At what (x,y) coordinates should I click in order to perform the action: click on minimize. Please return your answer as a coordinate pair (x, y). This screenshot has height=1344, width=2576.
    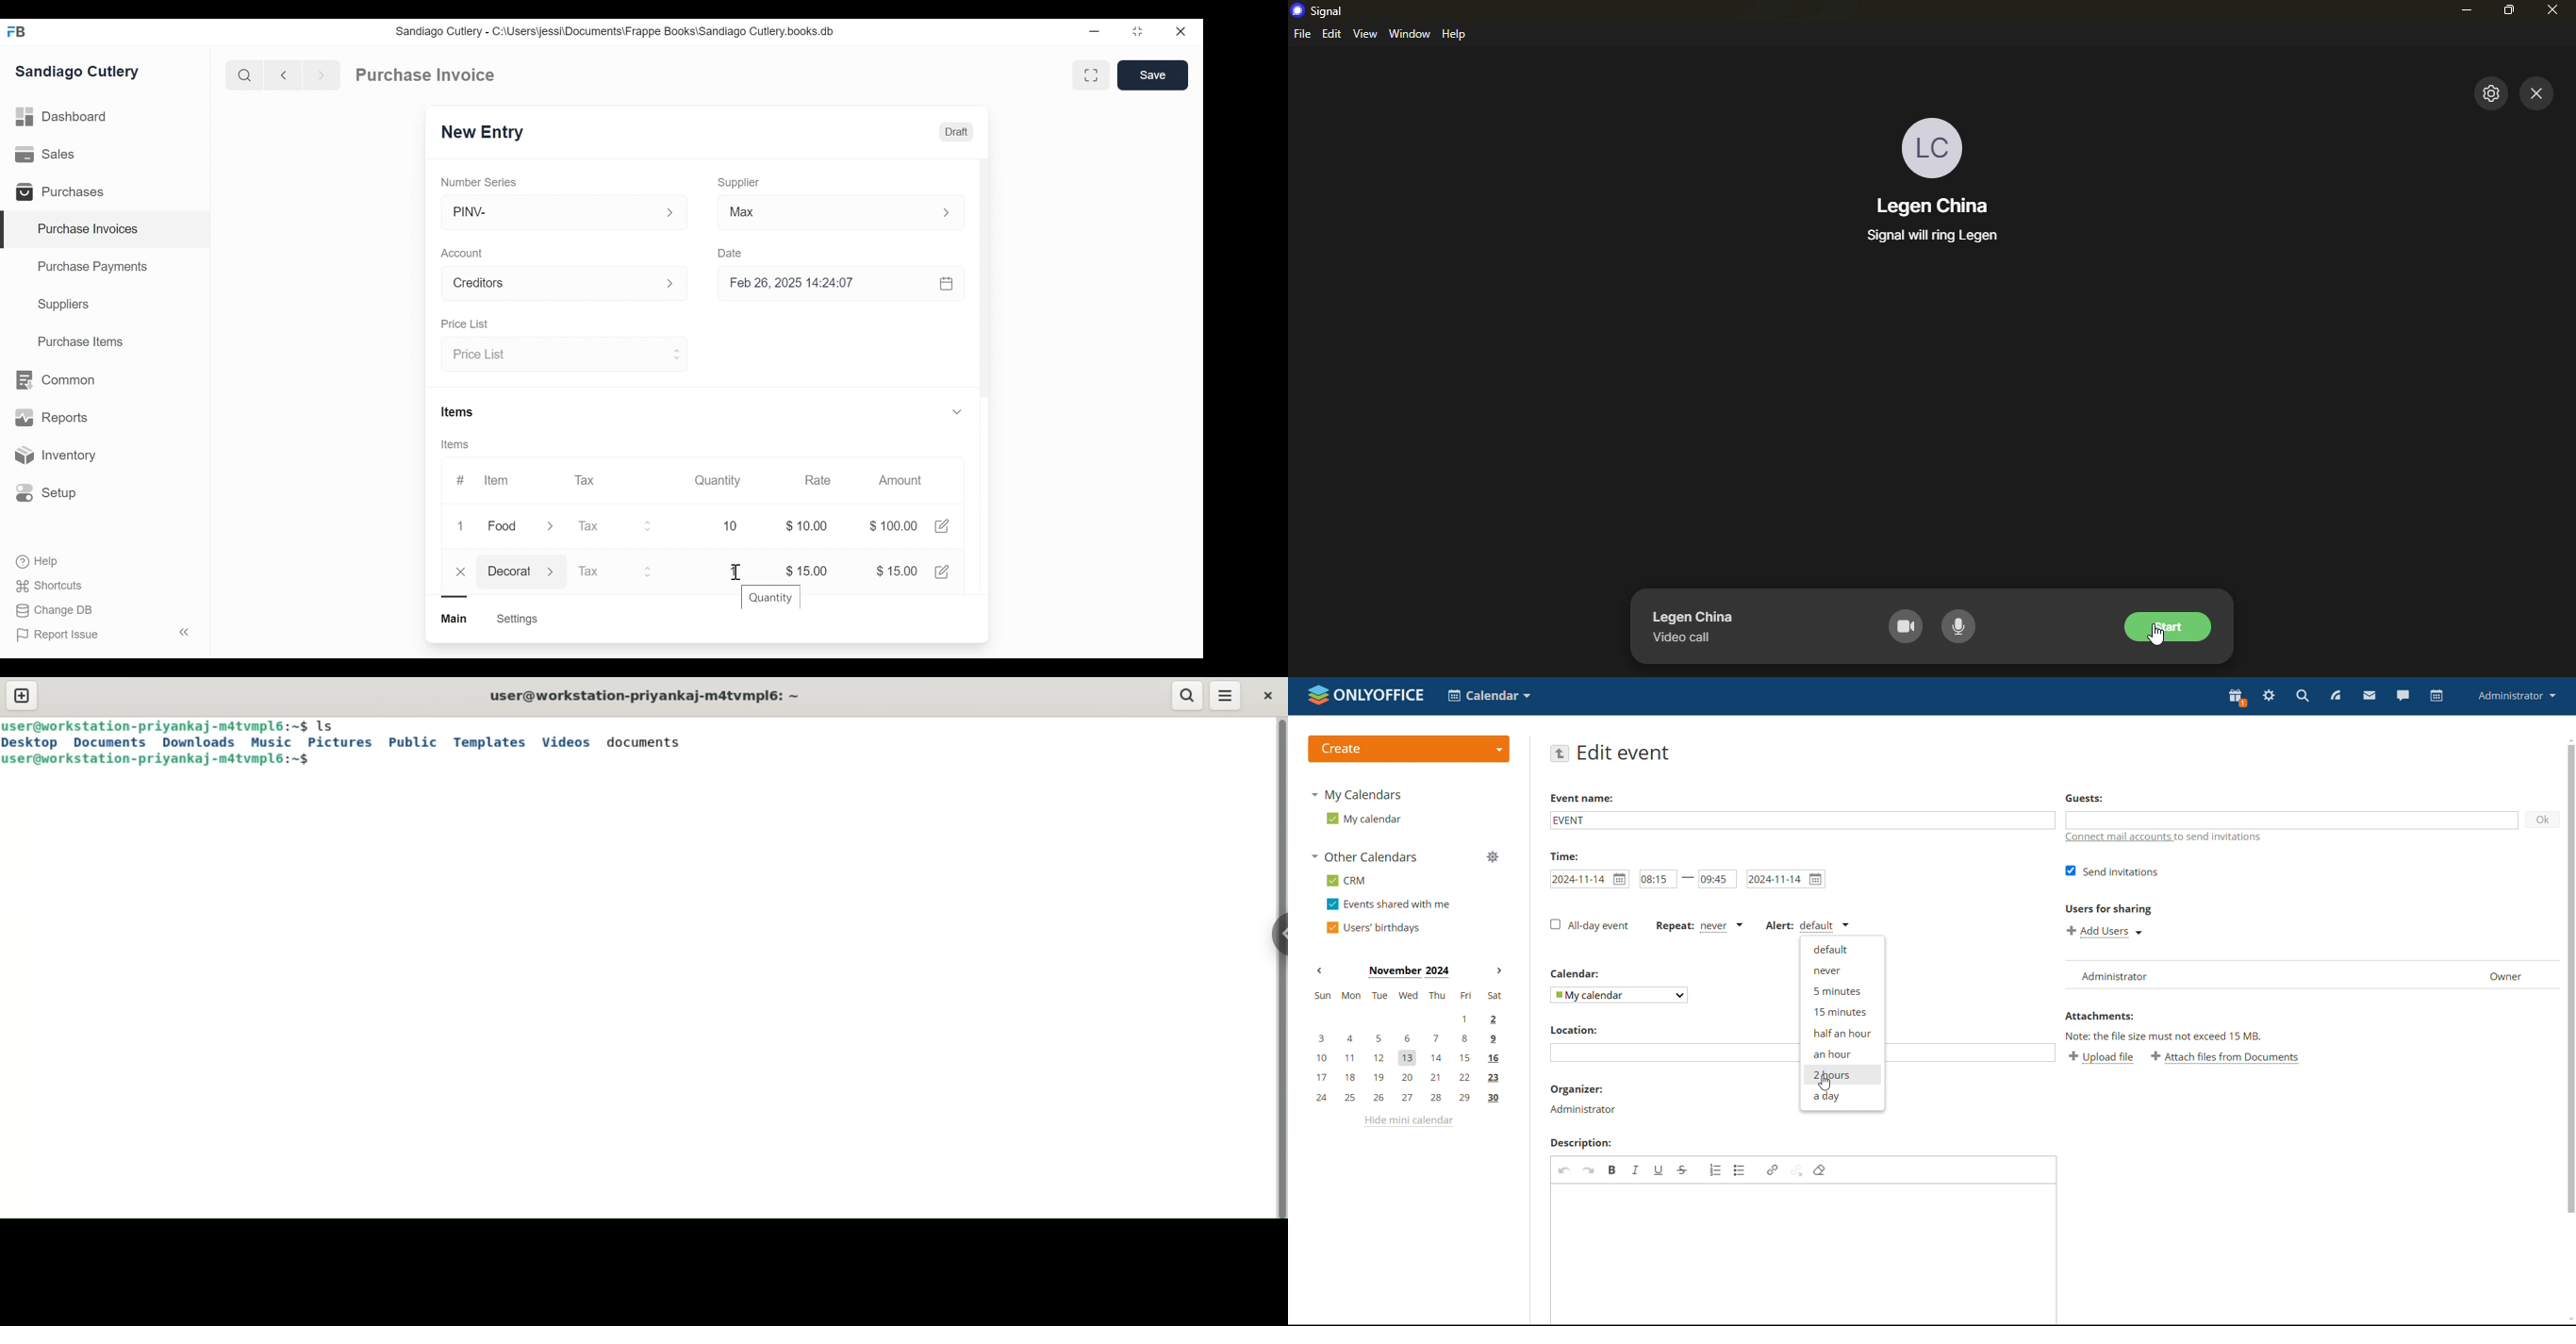
    Looking at the image, I should click on (2461, 9).